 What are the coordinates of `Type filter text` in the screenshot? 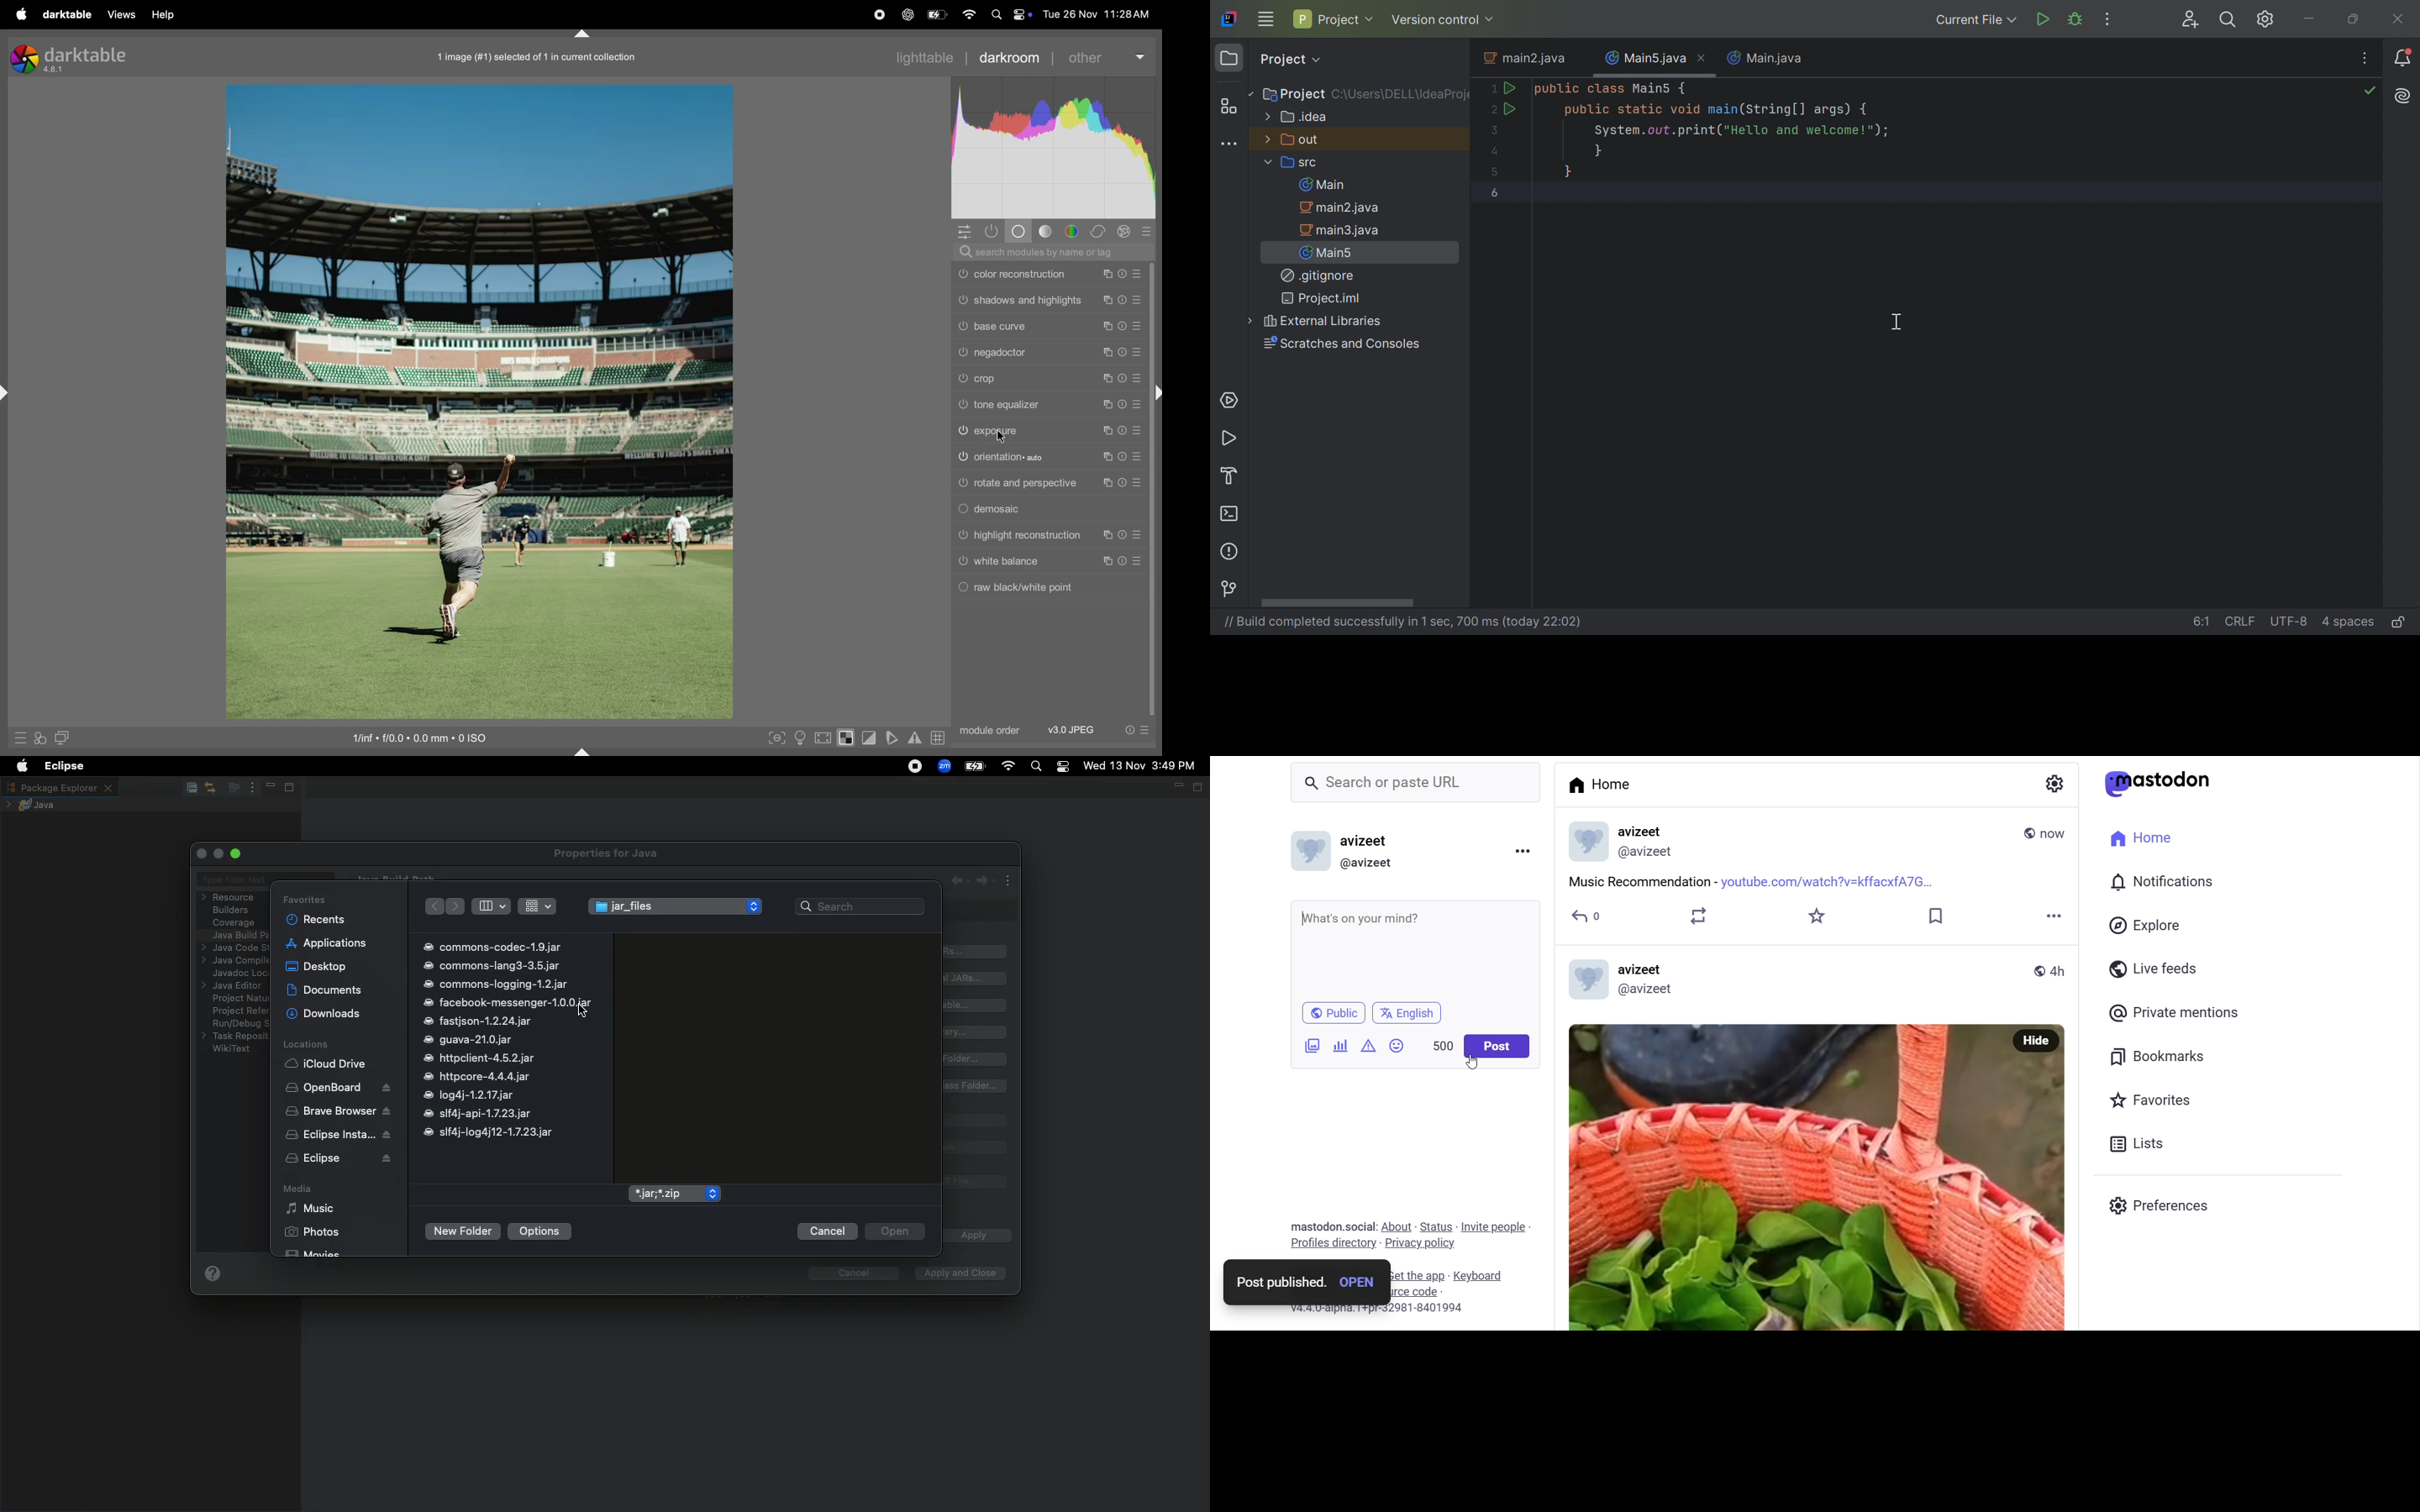 It's located at (235, 881).